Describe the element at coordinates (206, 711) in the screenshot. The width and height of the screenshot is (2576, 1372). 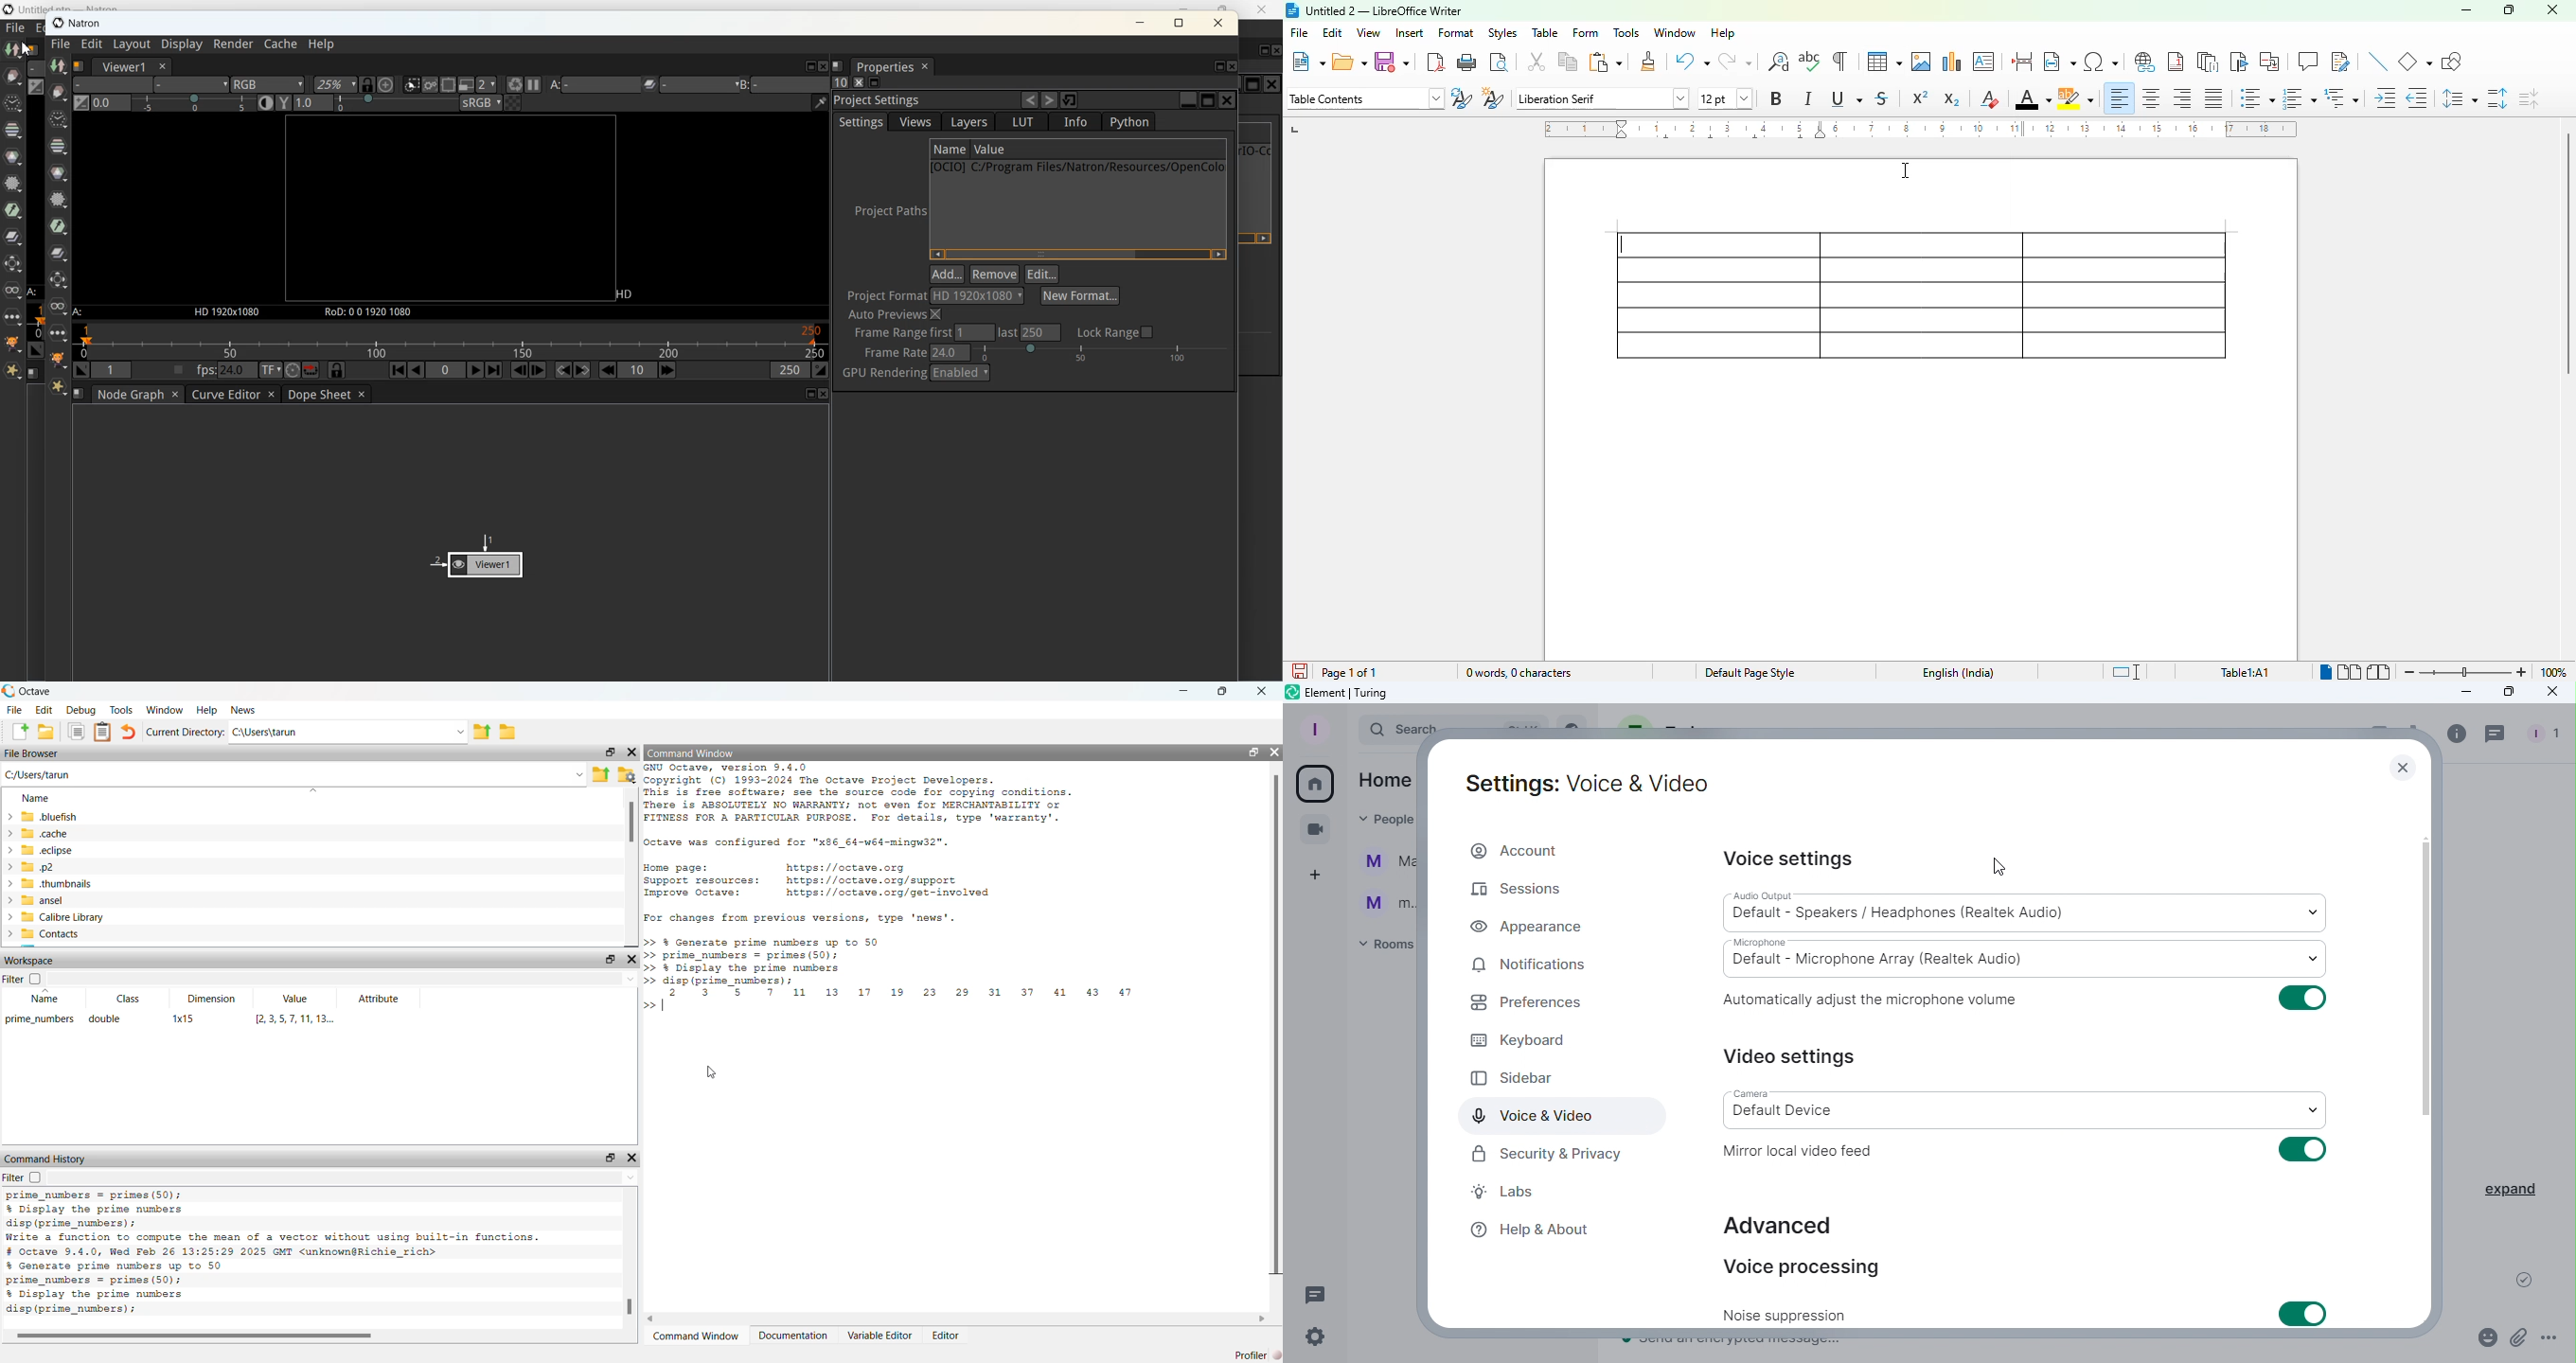
I see `help` at that location.